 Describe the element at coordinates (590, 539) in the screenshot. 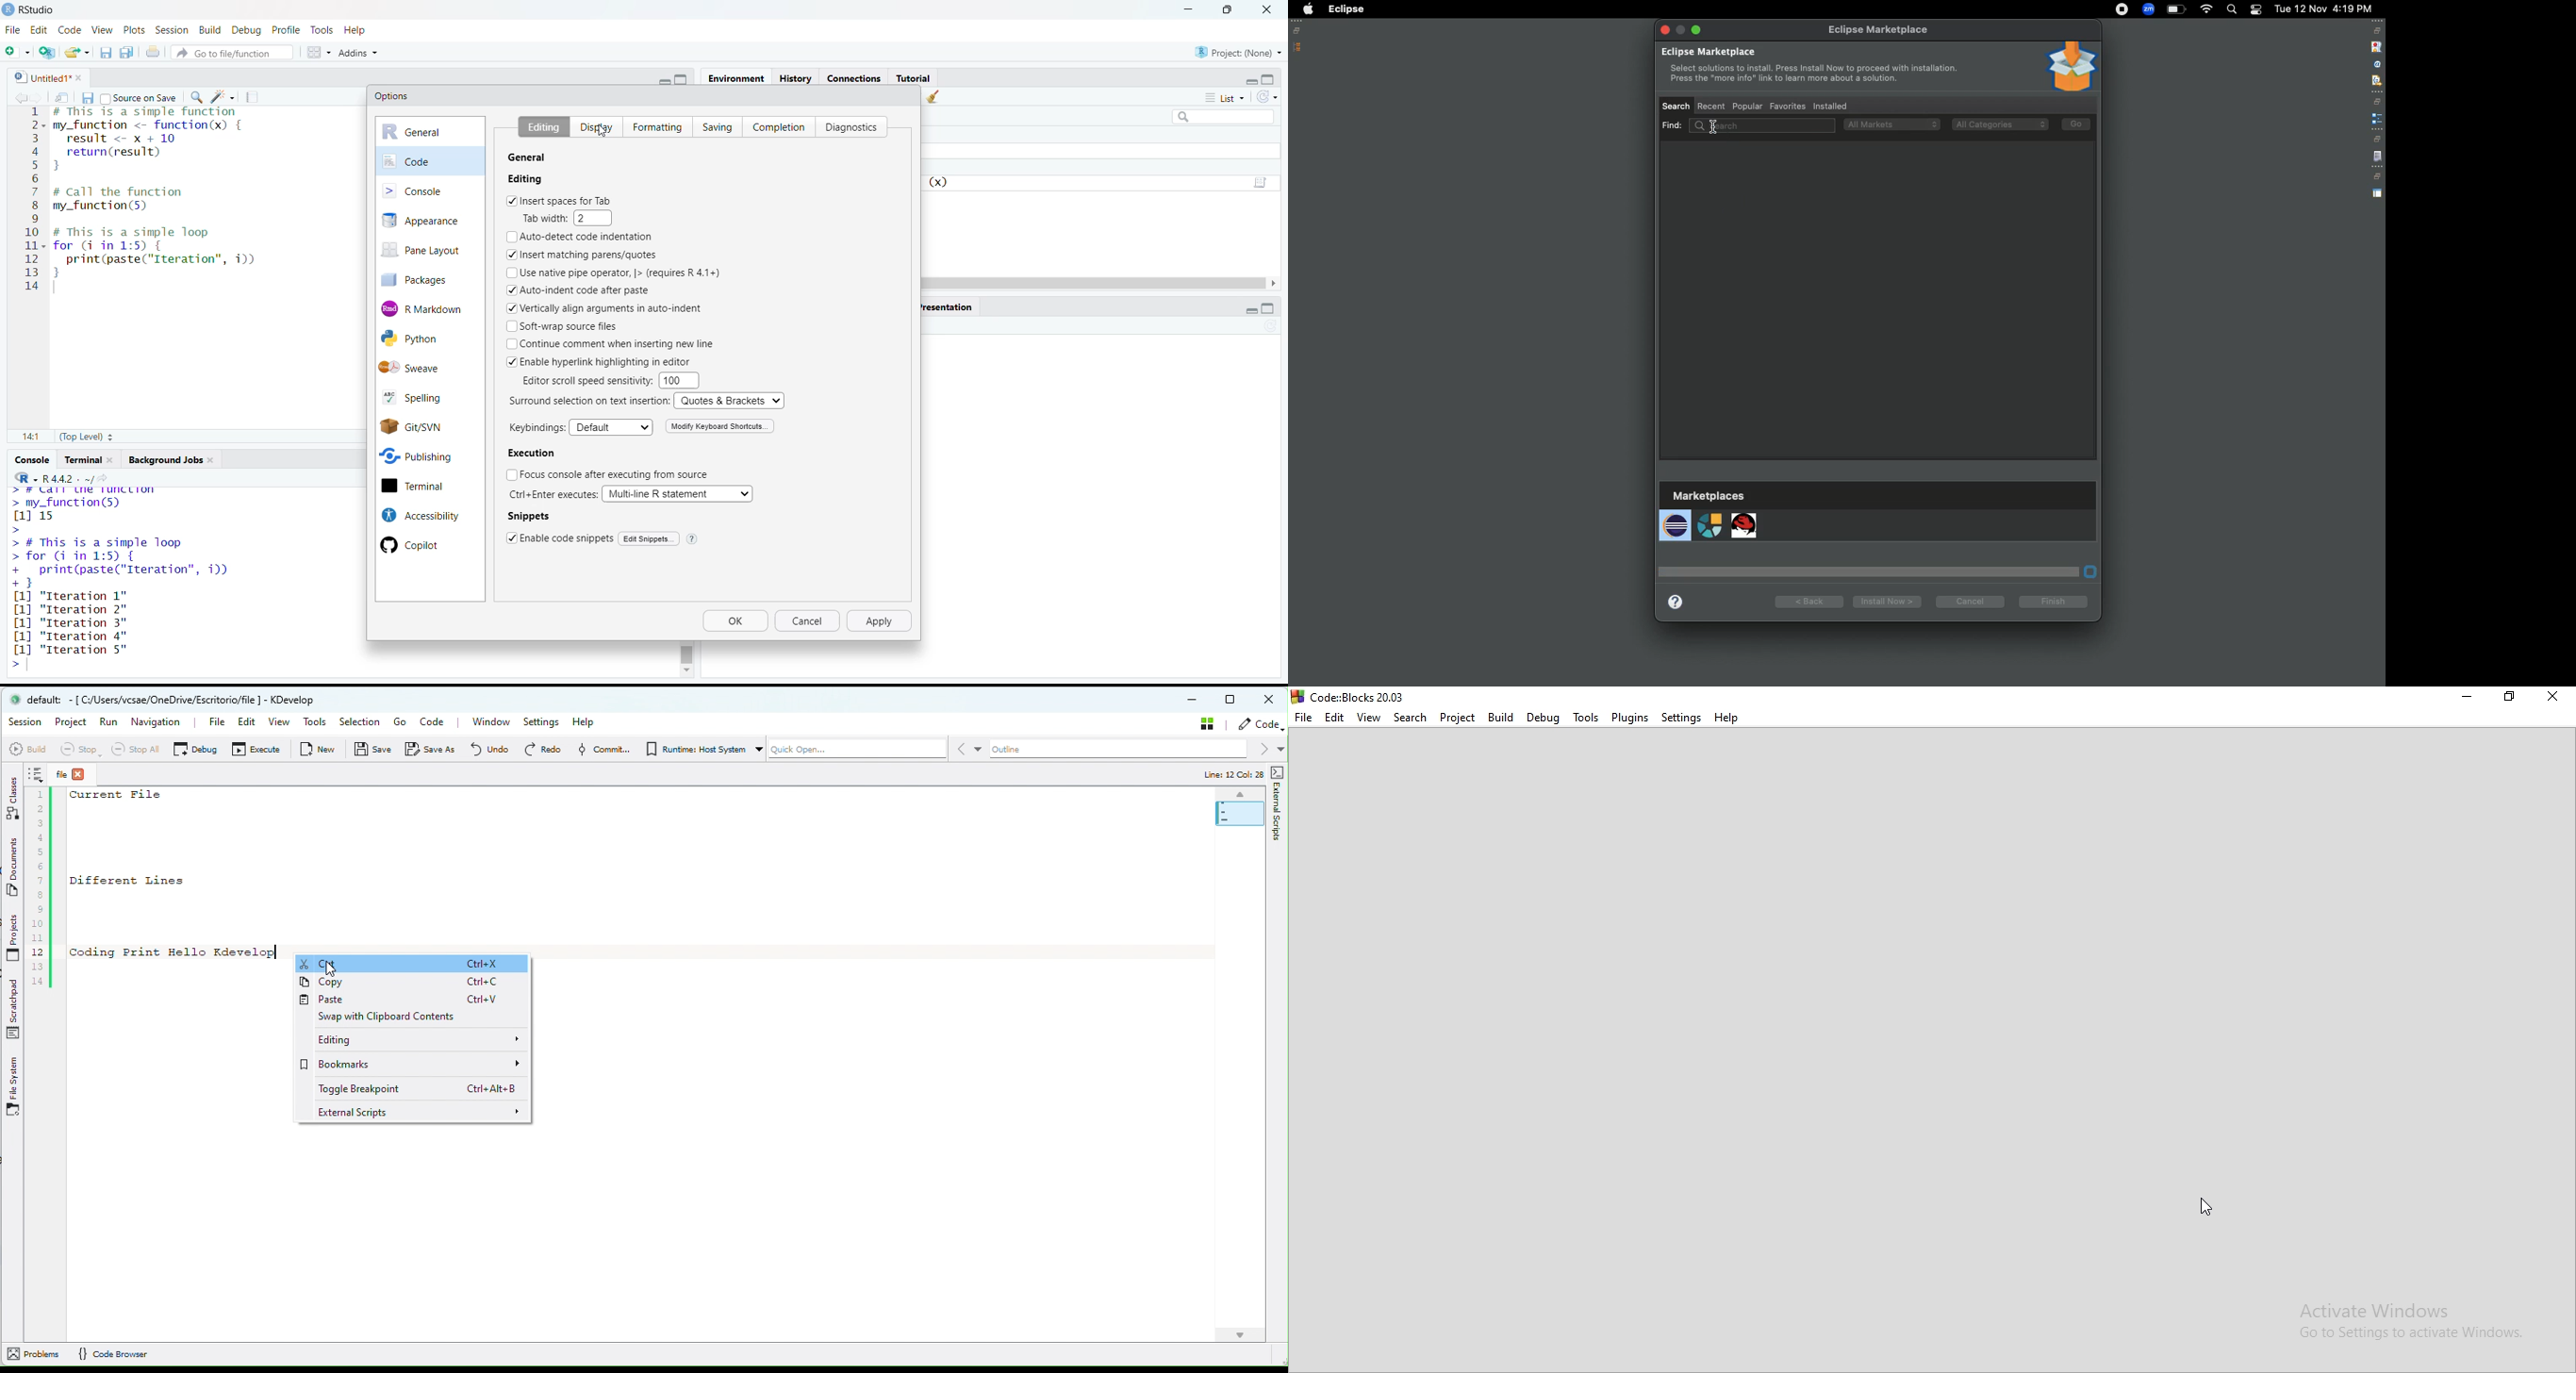

I see `|Enable code snippets | Edit Snippets.` at that location.